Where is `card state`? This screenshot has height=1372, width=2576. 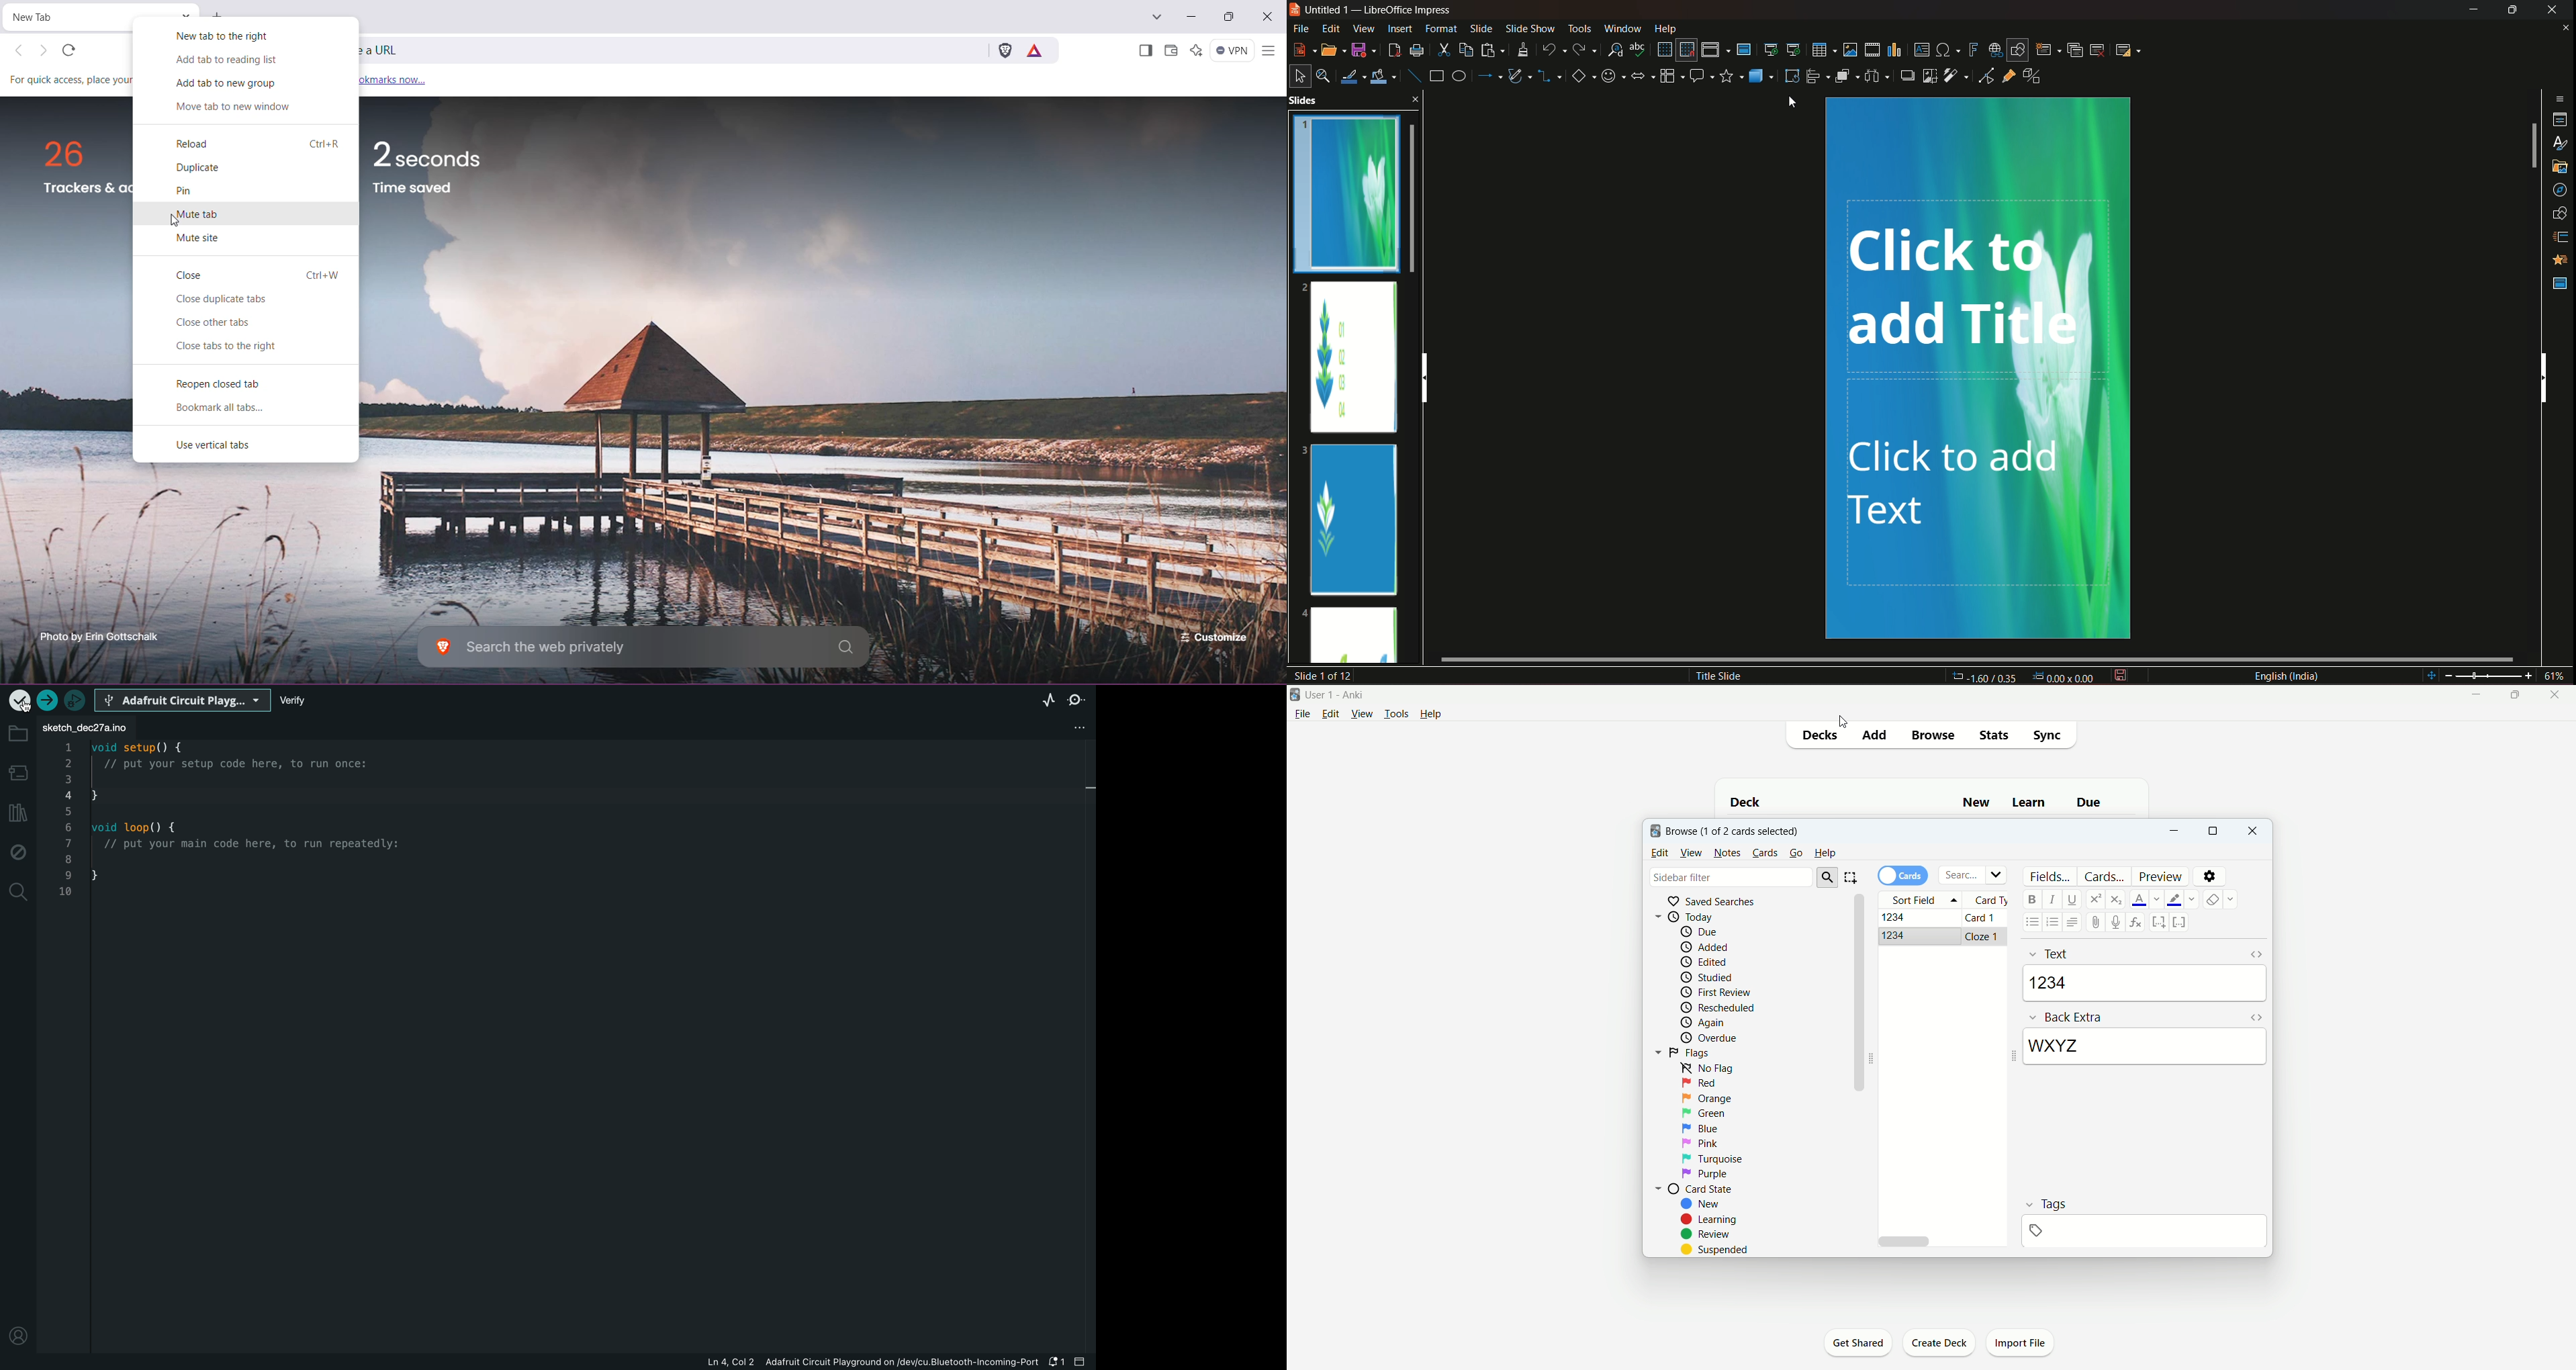
card state is located at coordinates (1693, 1191).